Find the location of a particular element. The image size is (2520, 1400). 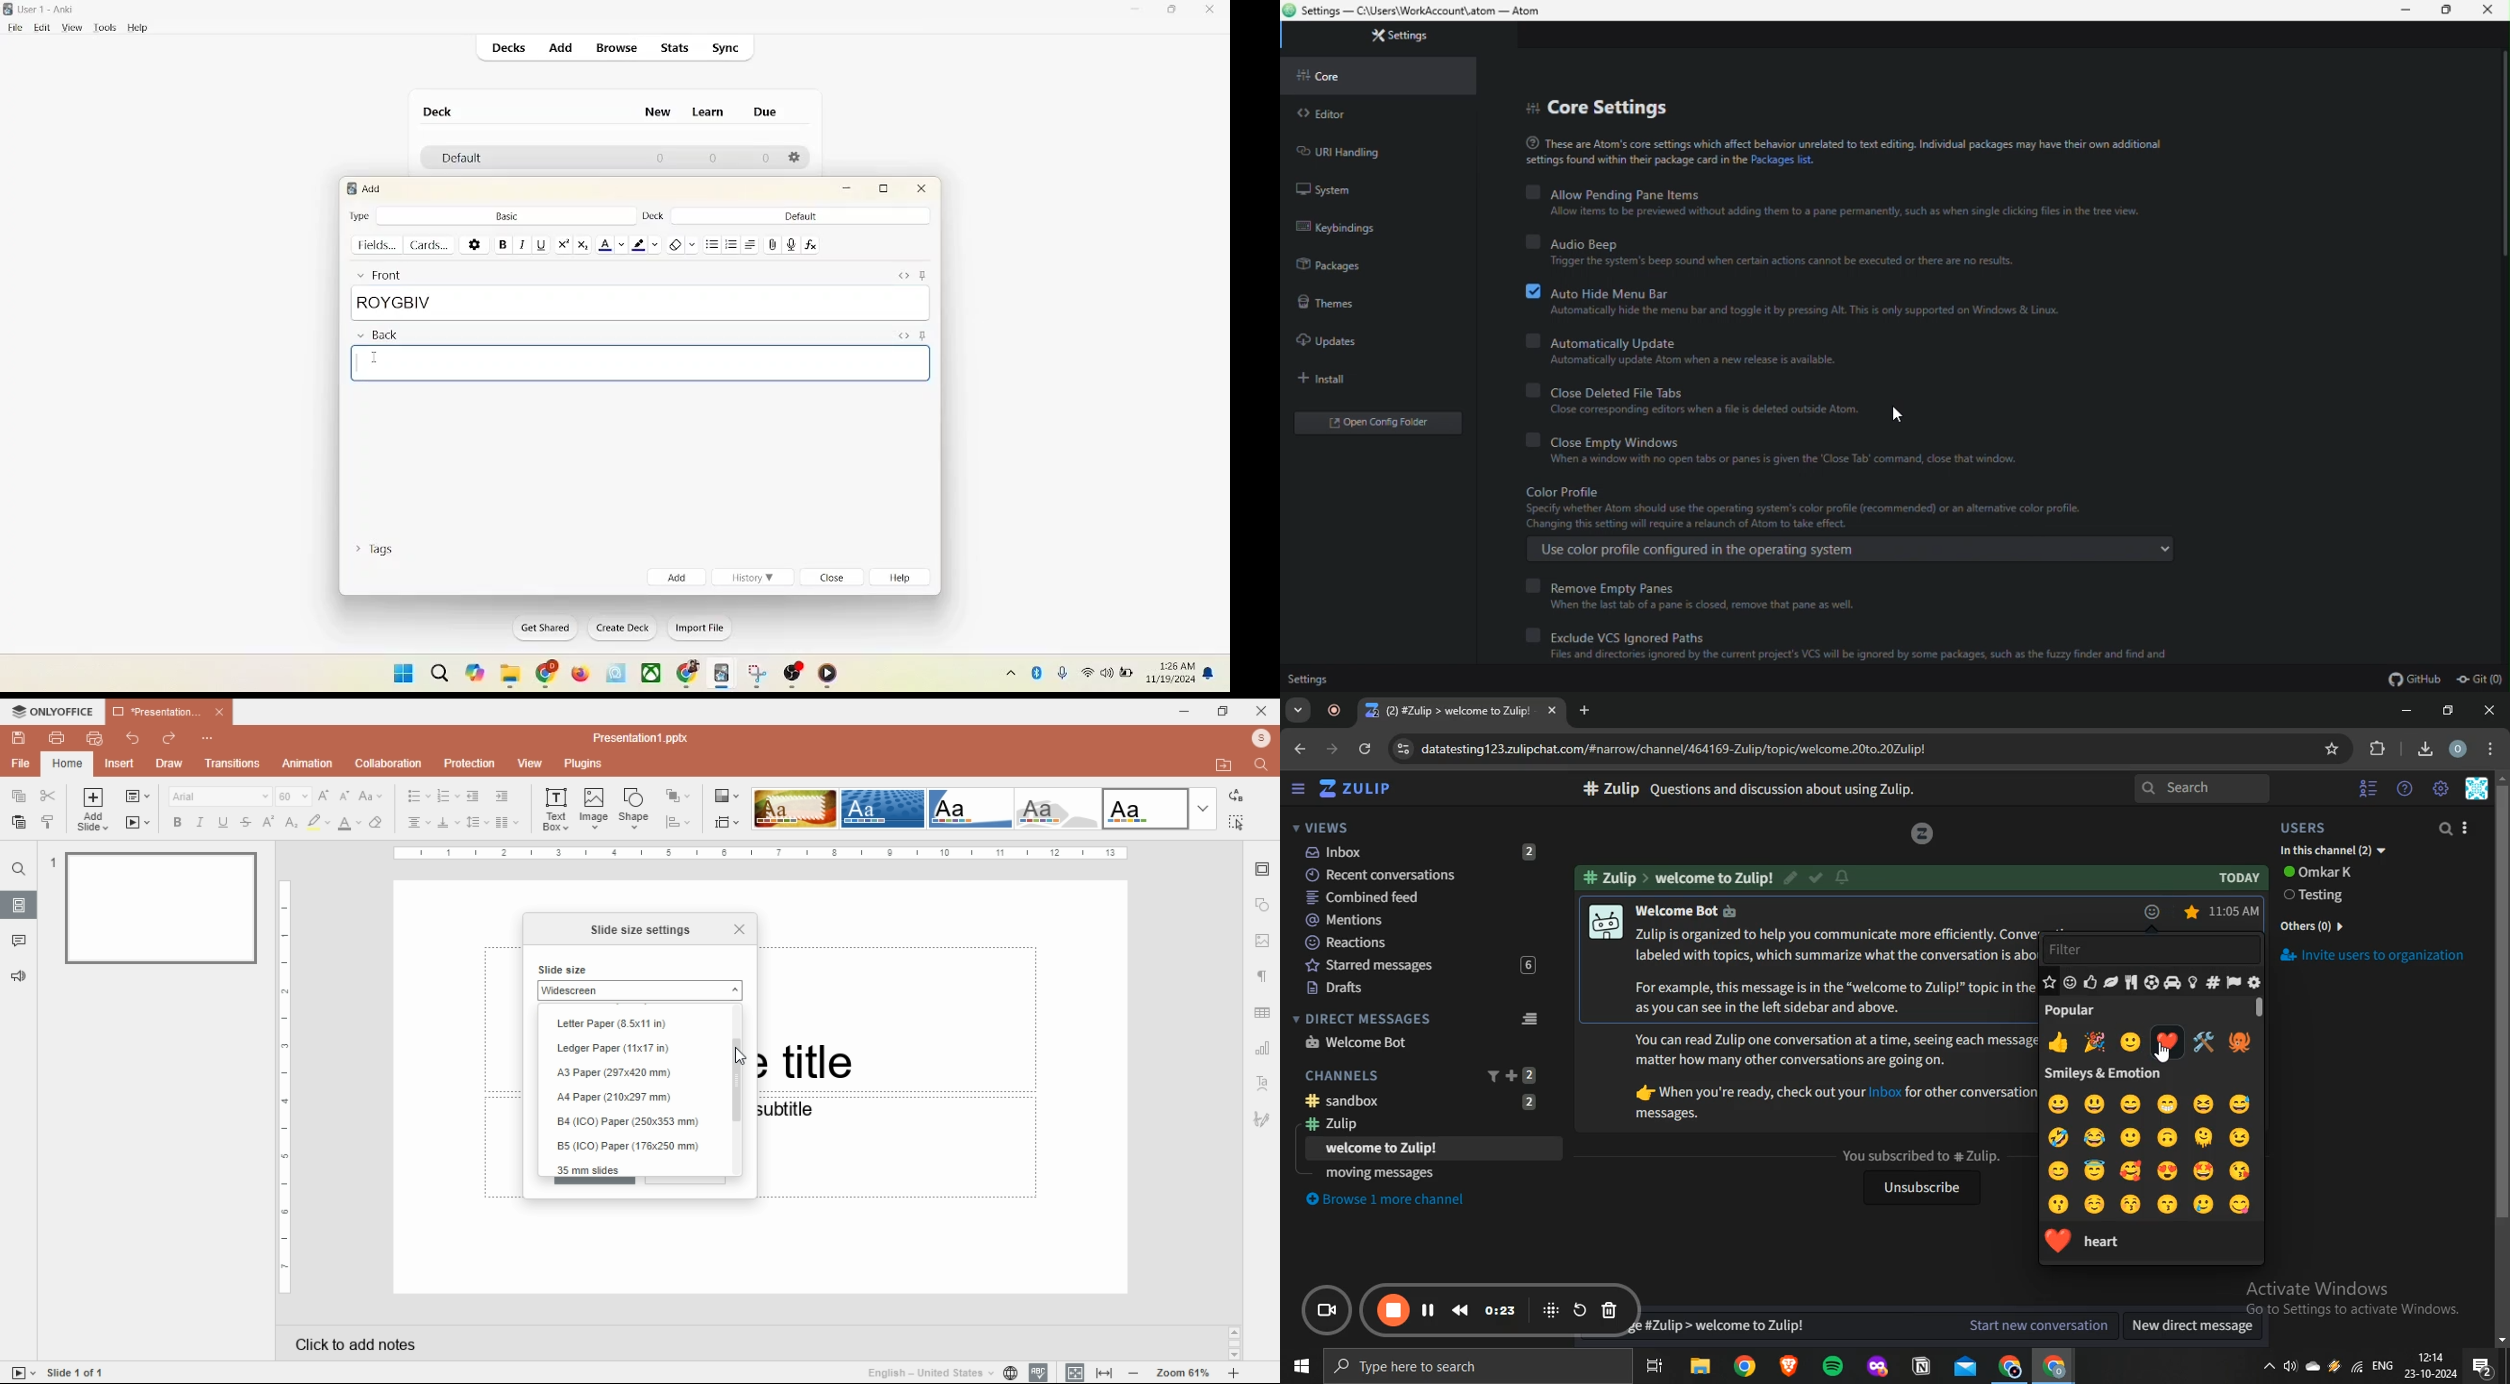

new is located at coordinates (658, 114).